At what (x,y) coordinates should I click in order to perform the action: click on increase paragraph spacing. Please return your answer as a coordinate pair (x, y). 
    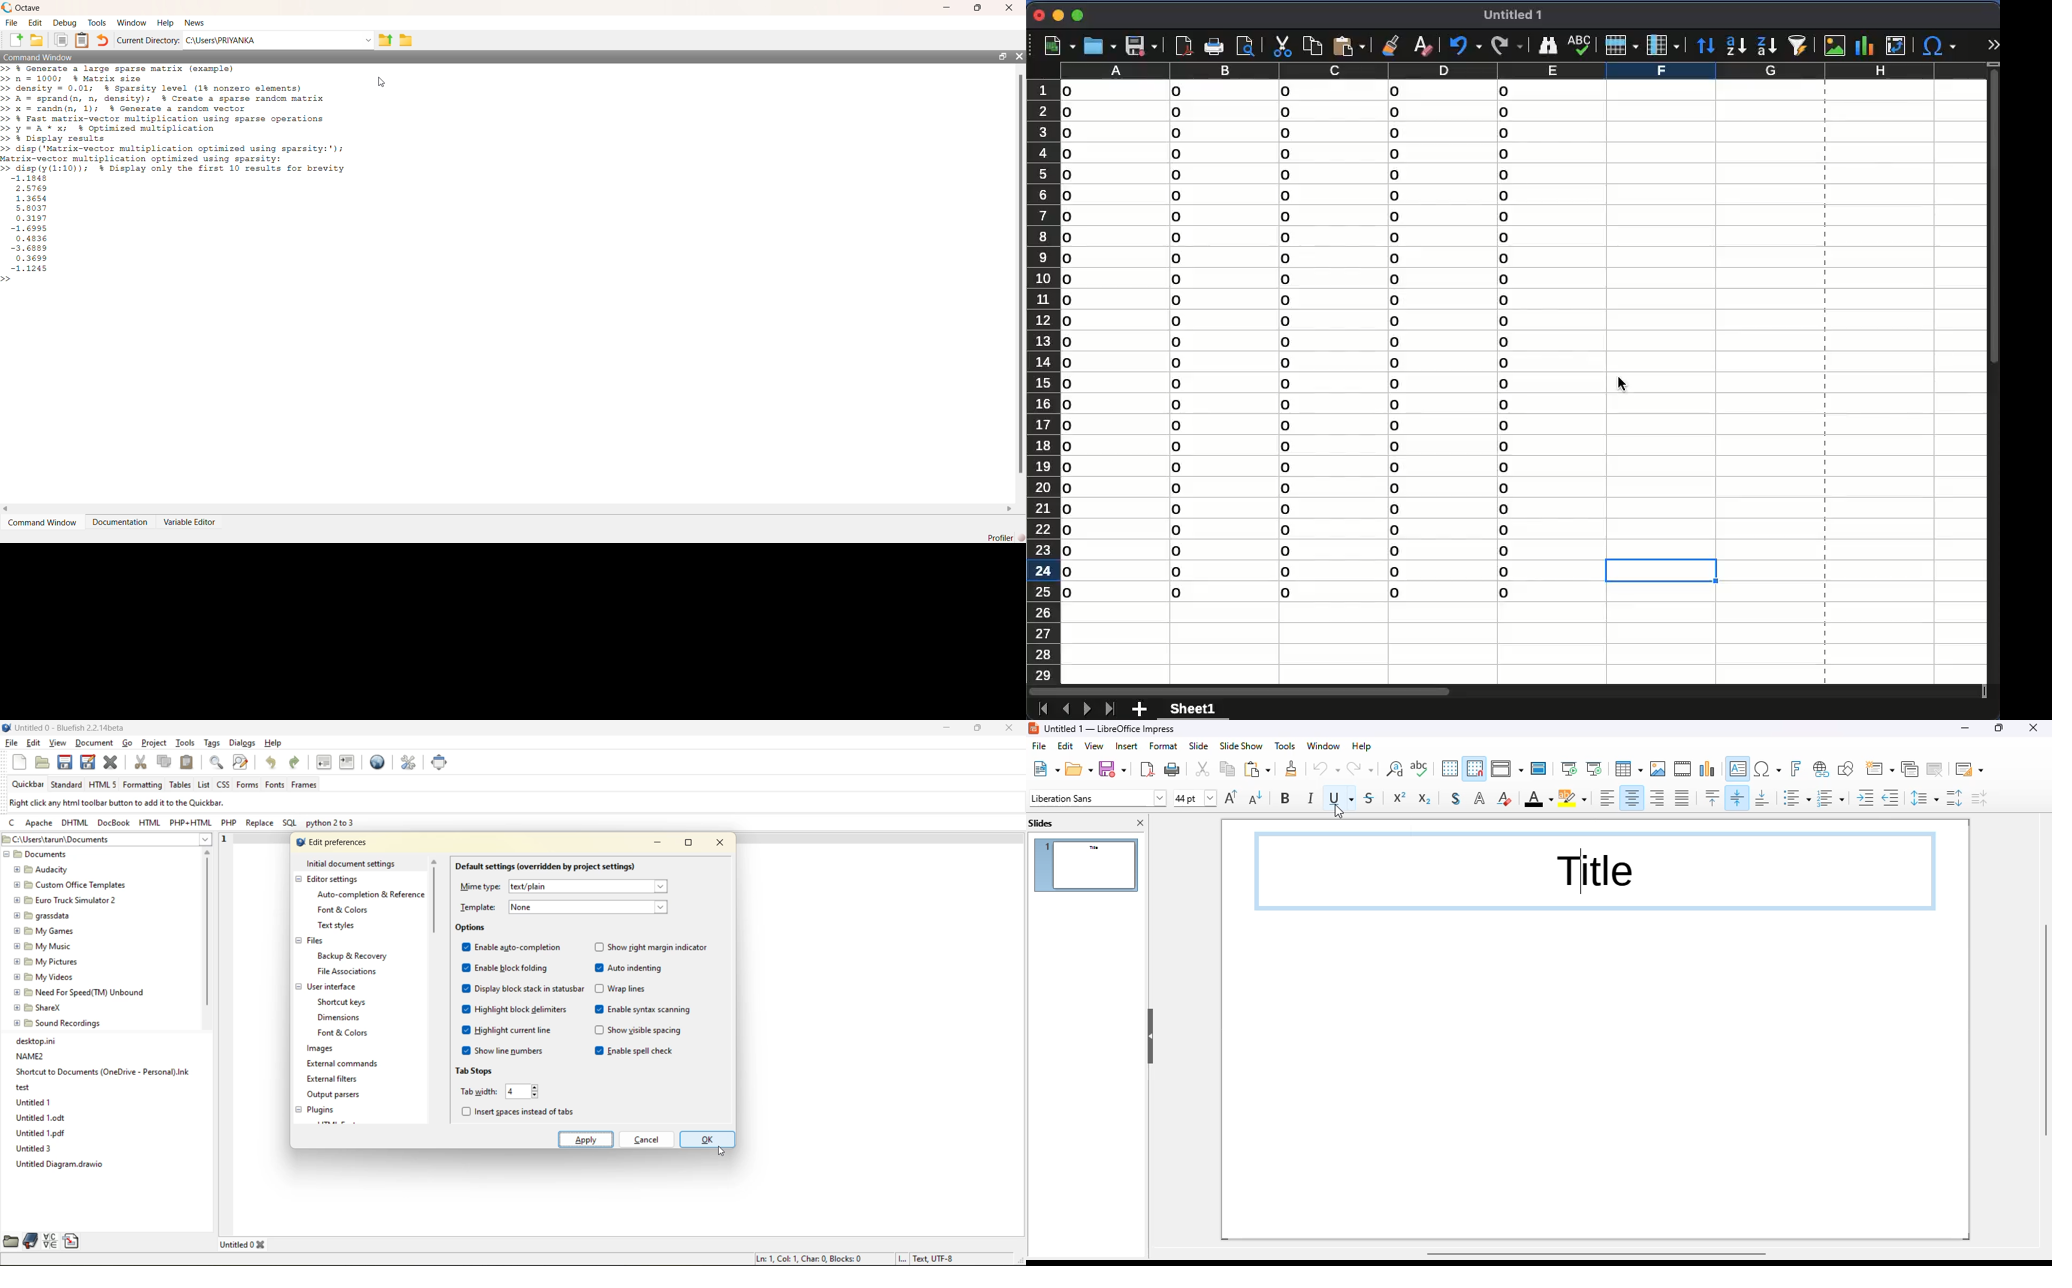
    Looking at the image, I should click on (1954, 799).